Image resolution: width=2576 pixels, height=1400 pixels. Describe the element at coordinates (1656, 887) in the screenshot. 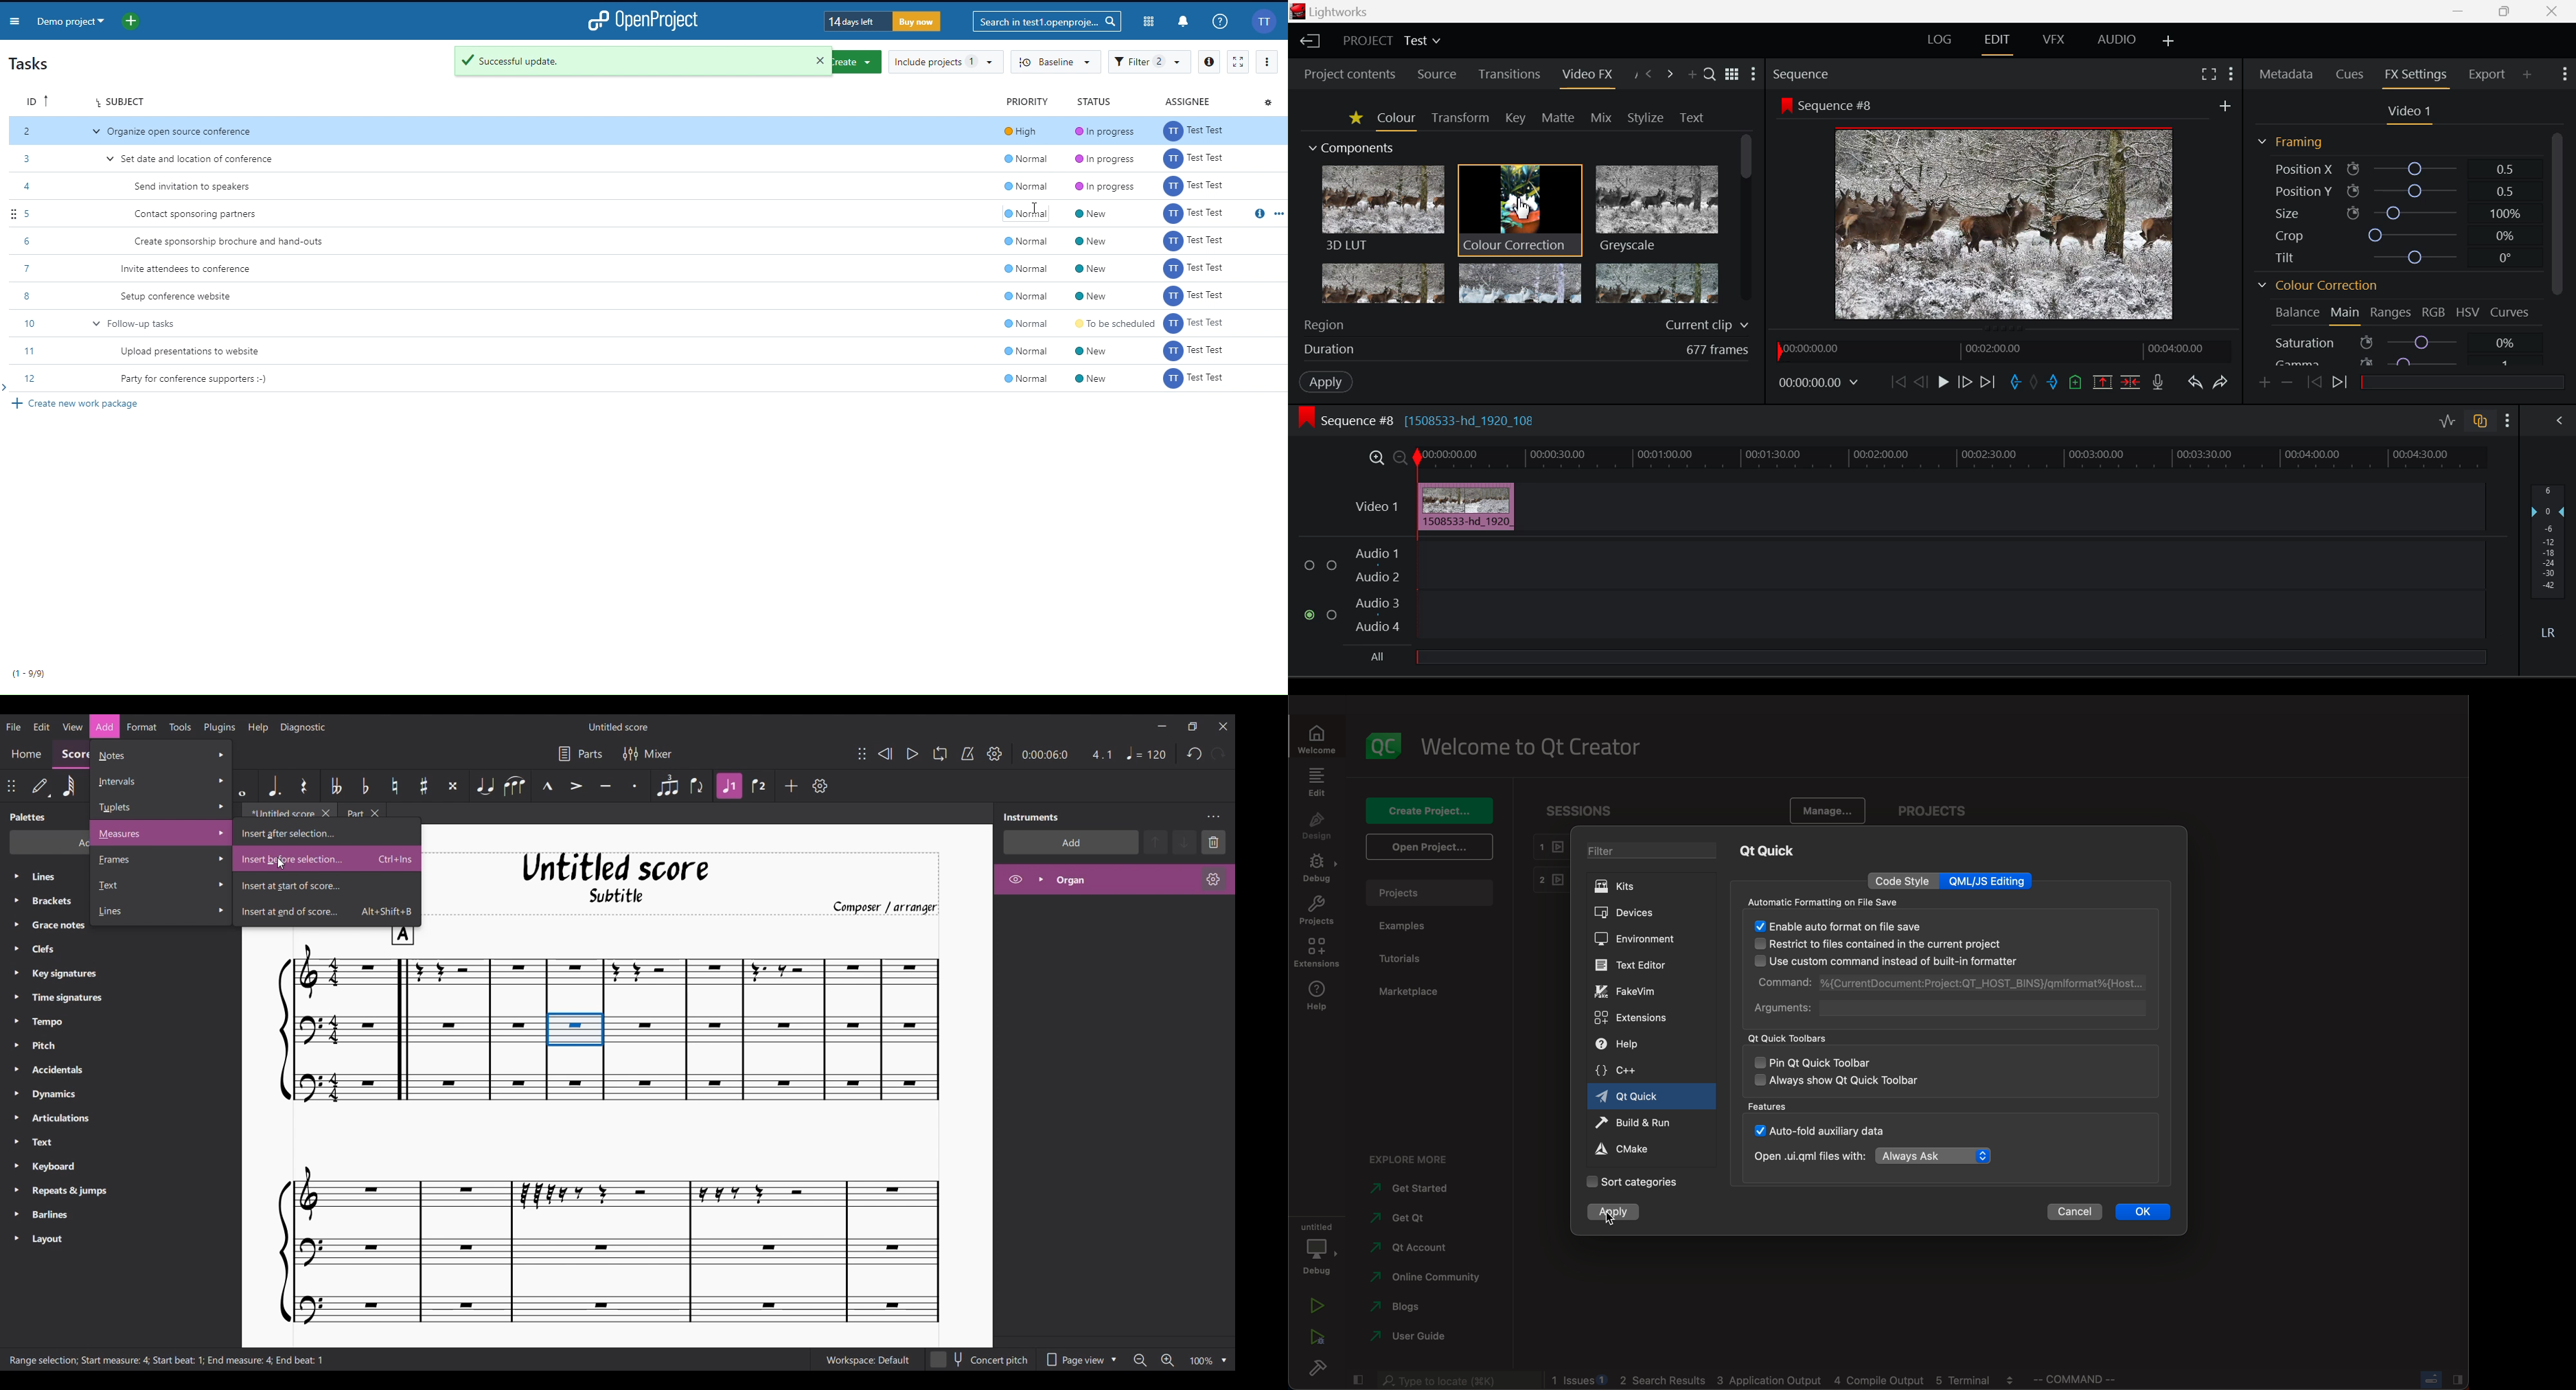

I see `kits` at that location.